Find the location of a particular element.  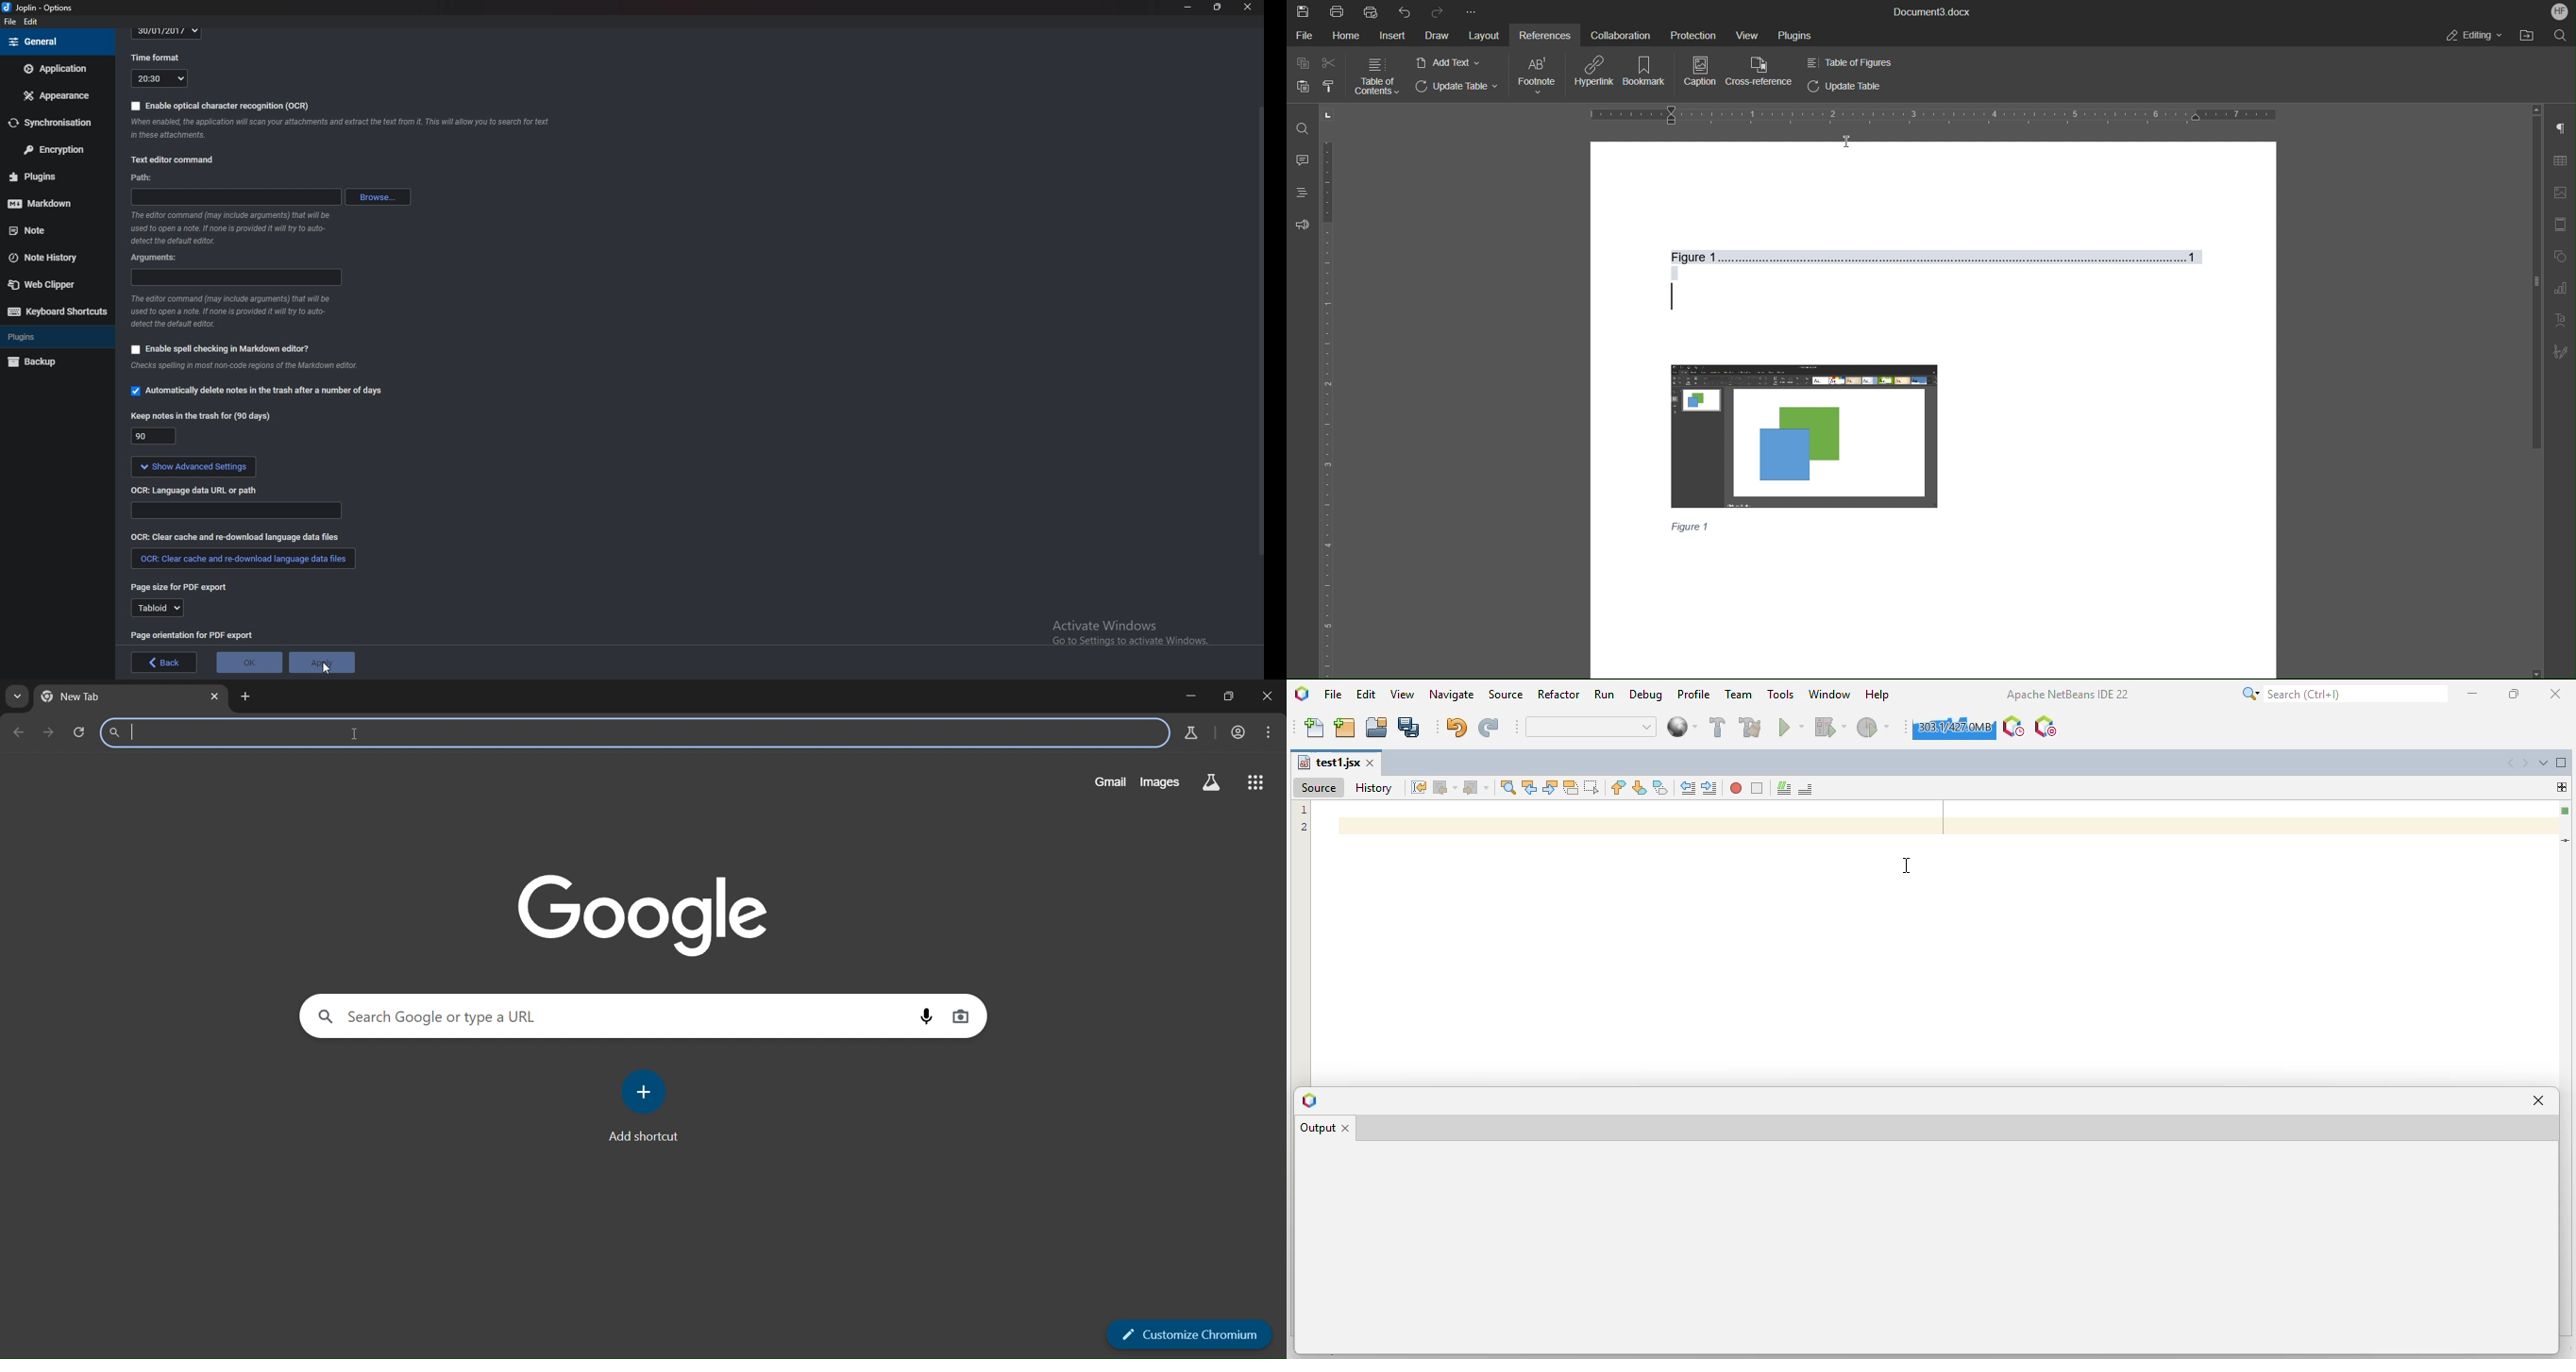

cursor is located at coordinates (354, 740).